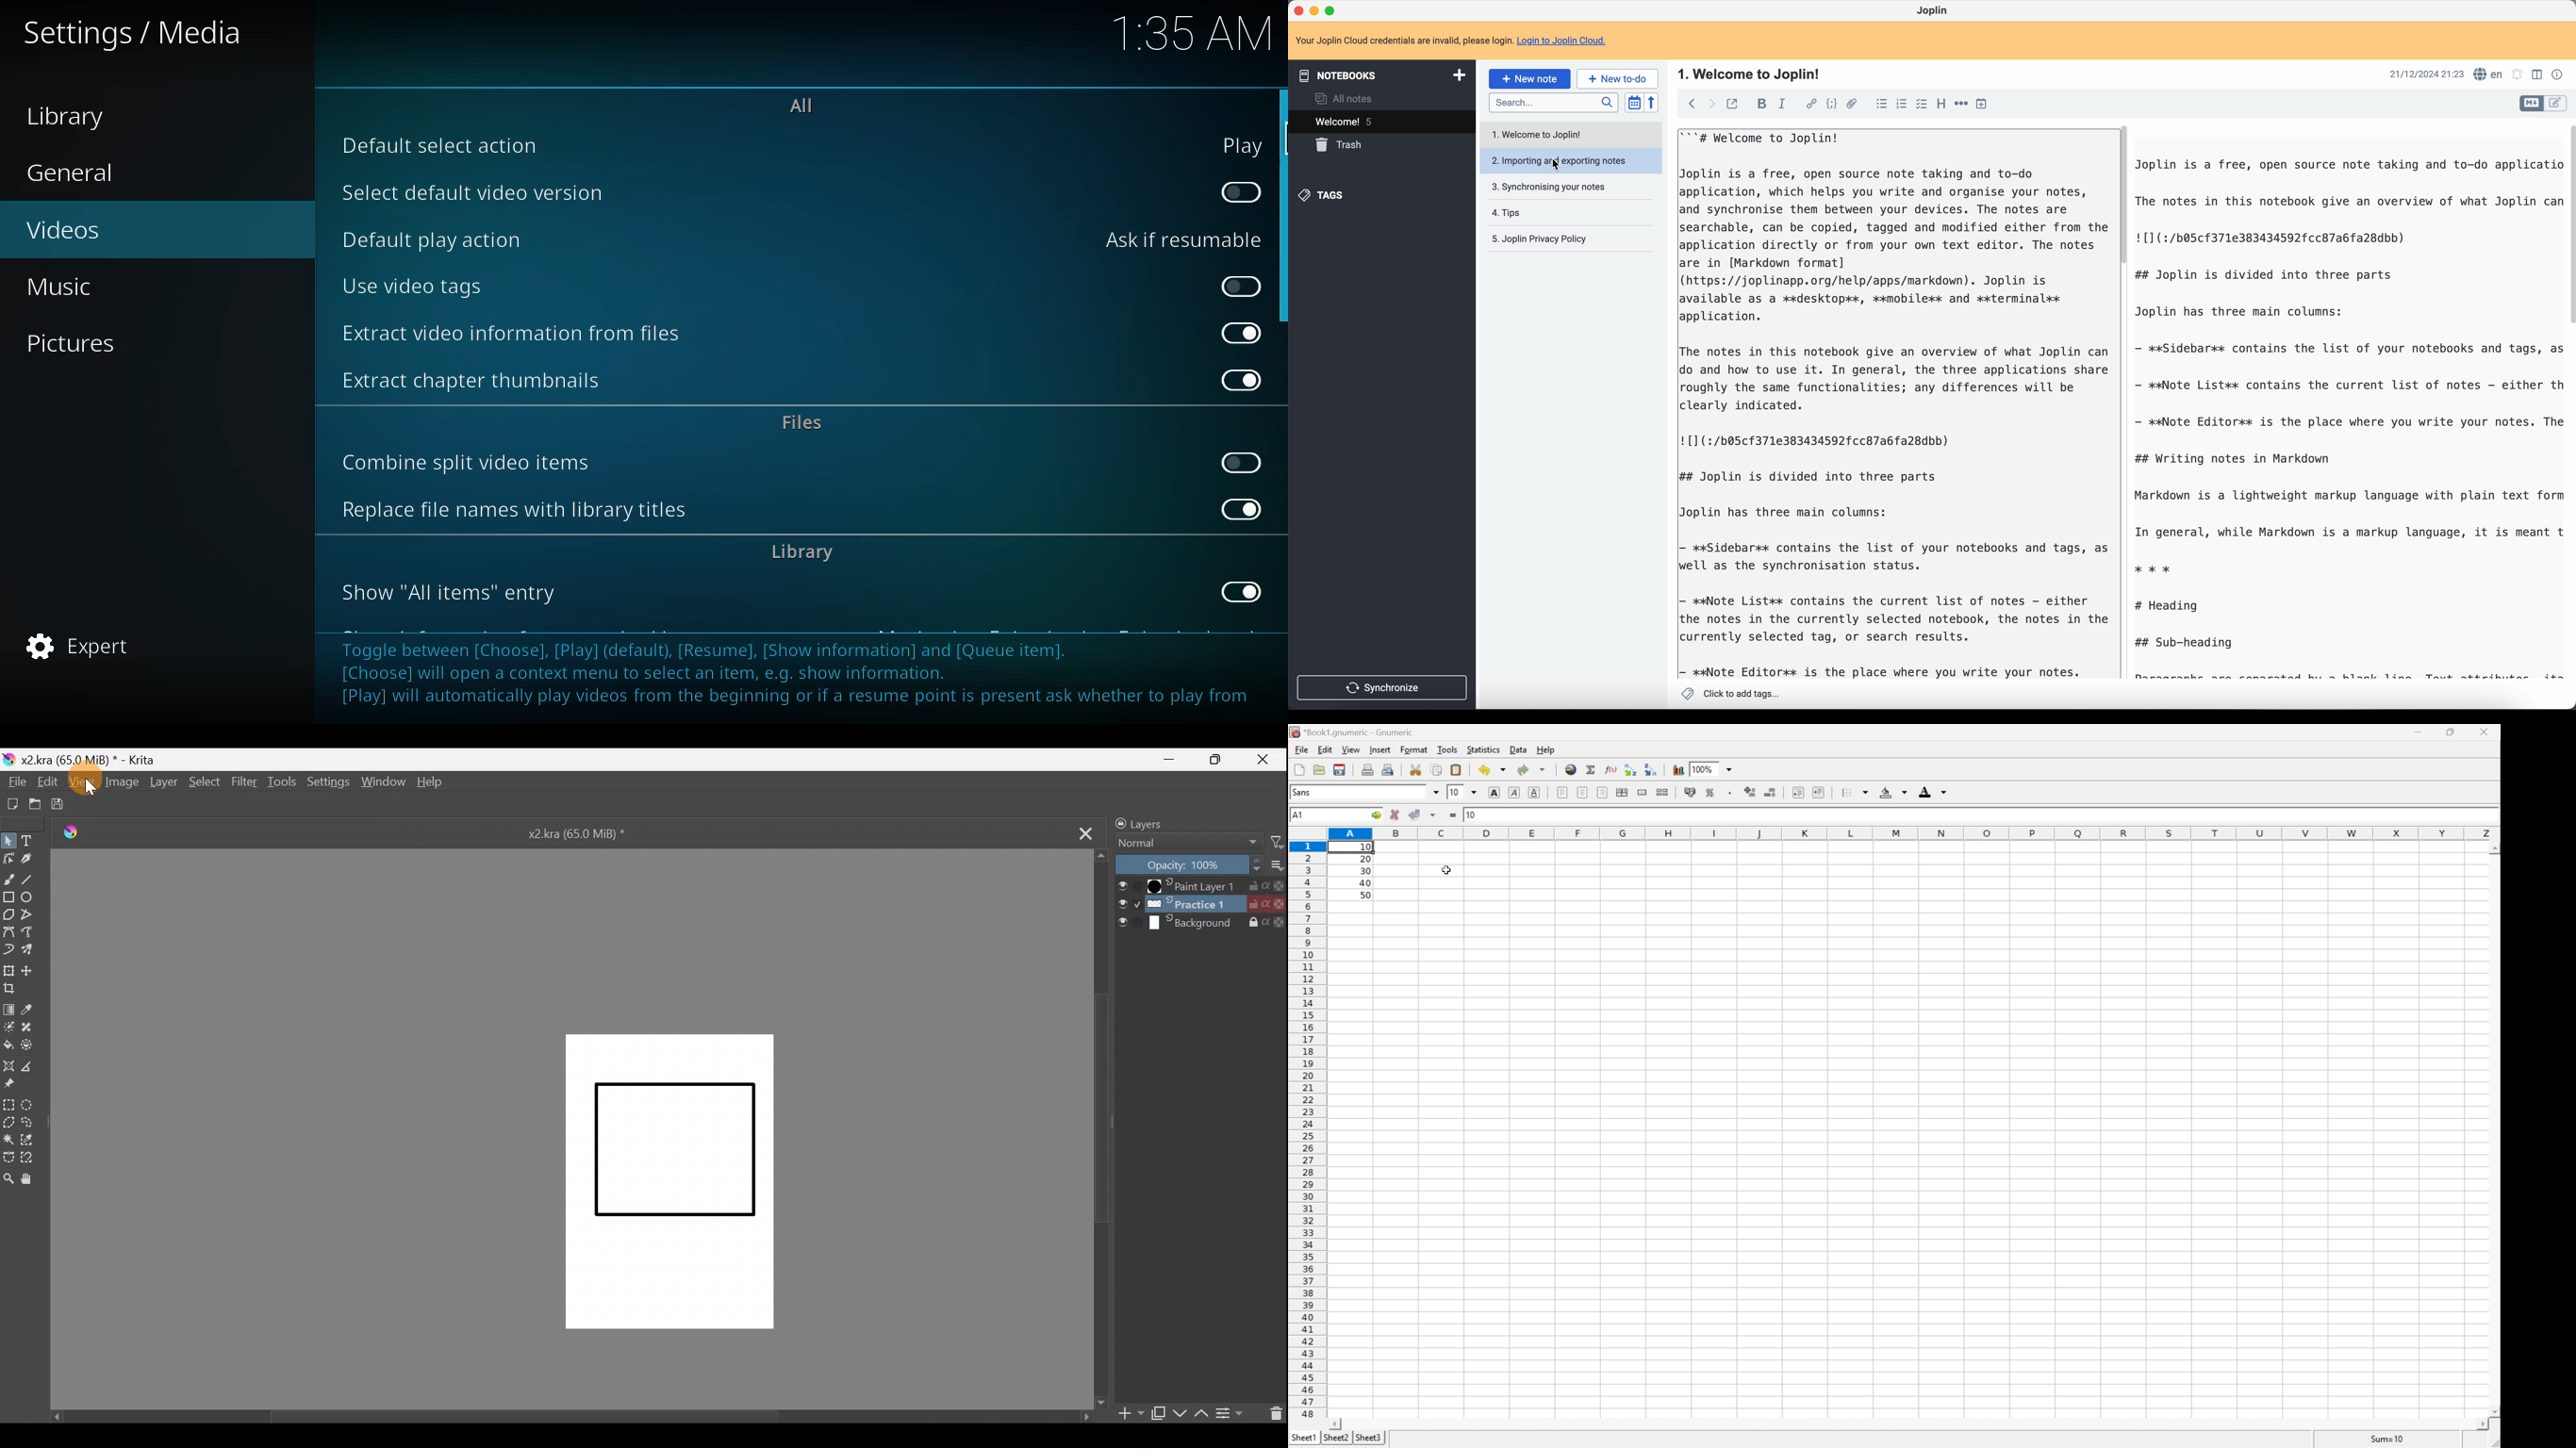 Image resolution: width=2576 pixels, height=1456 pixels. I want to click on notebooks, so click(1385, 74).